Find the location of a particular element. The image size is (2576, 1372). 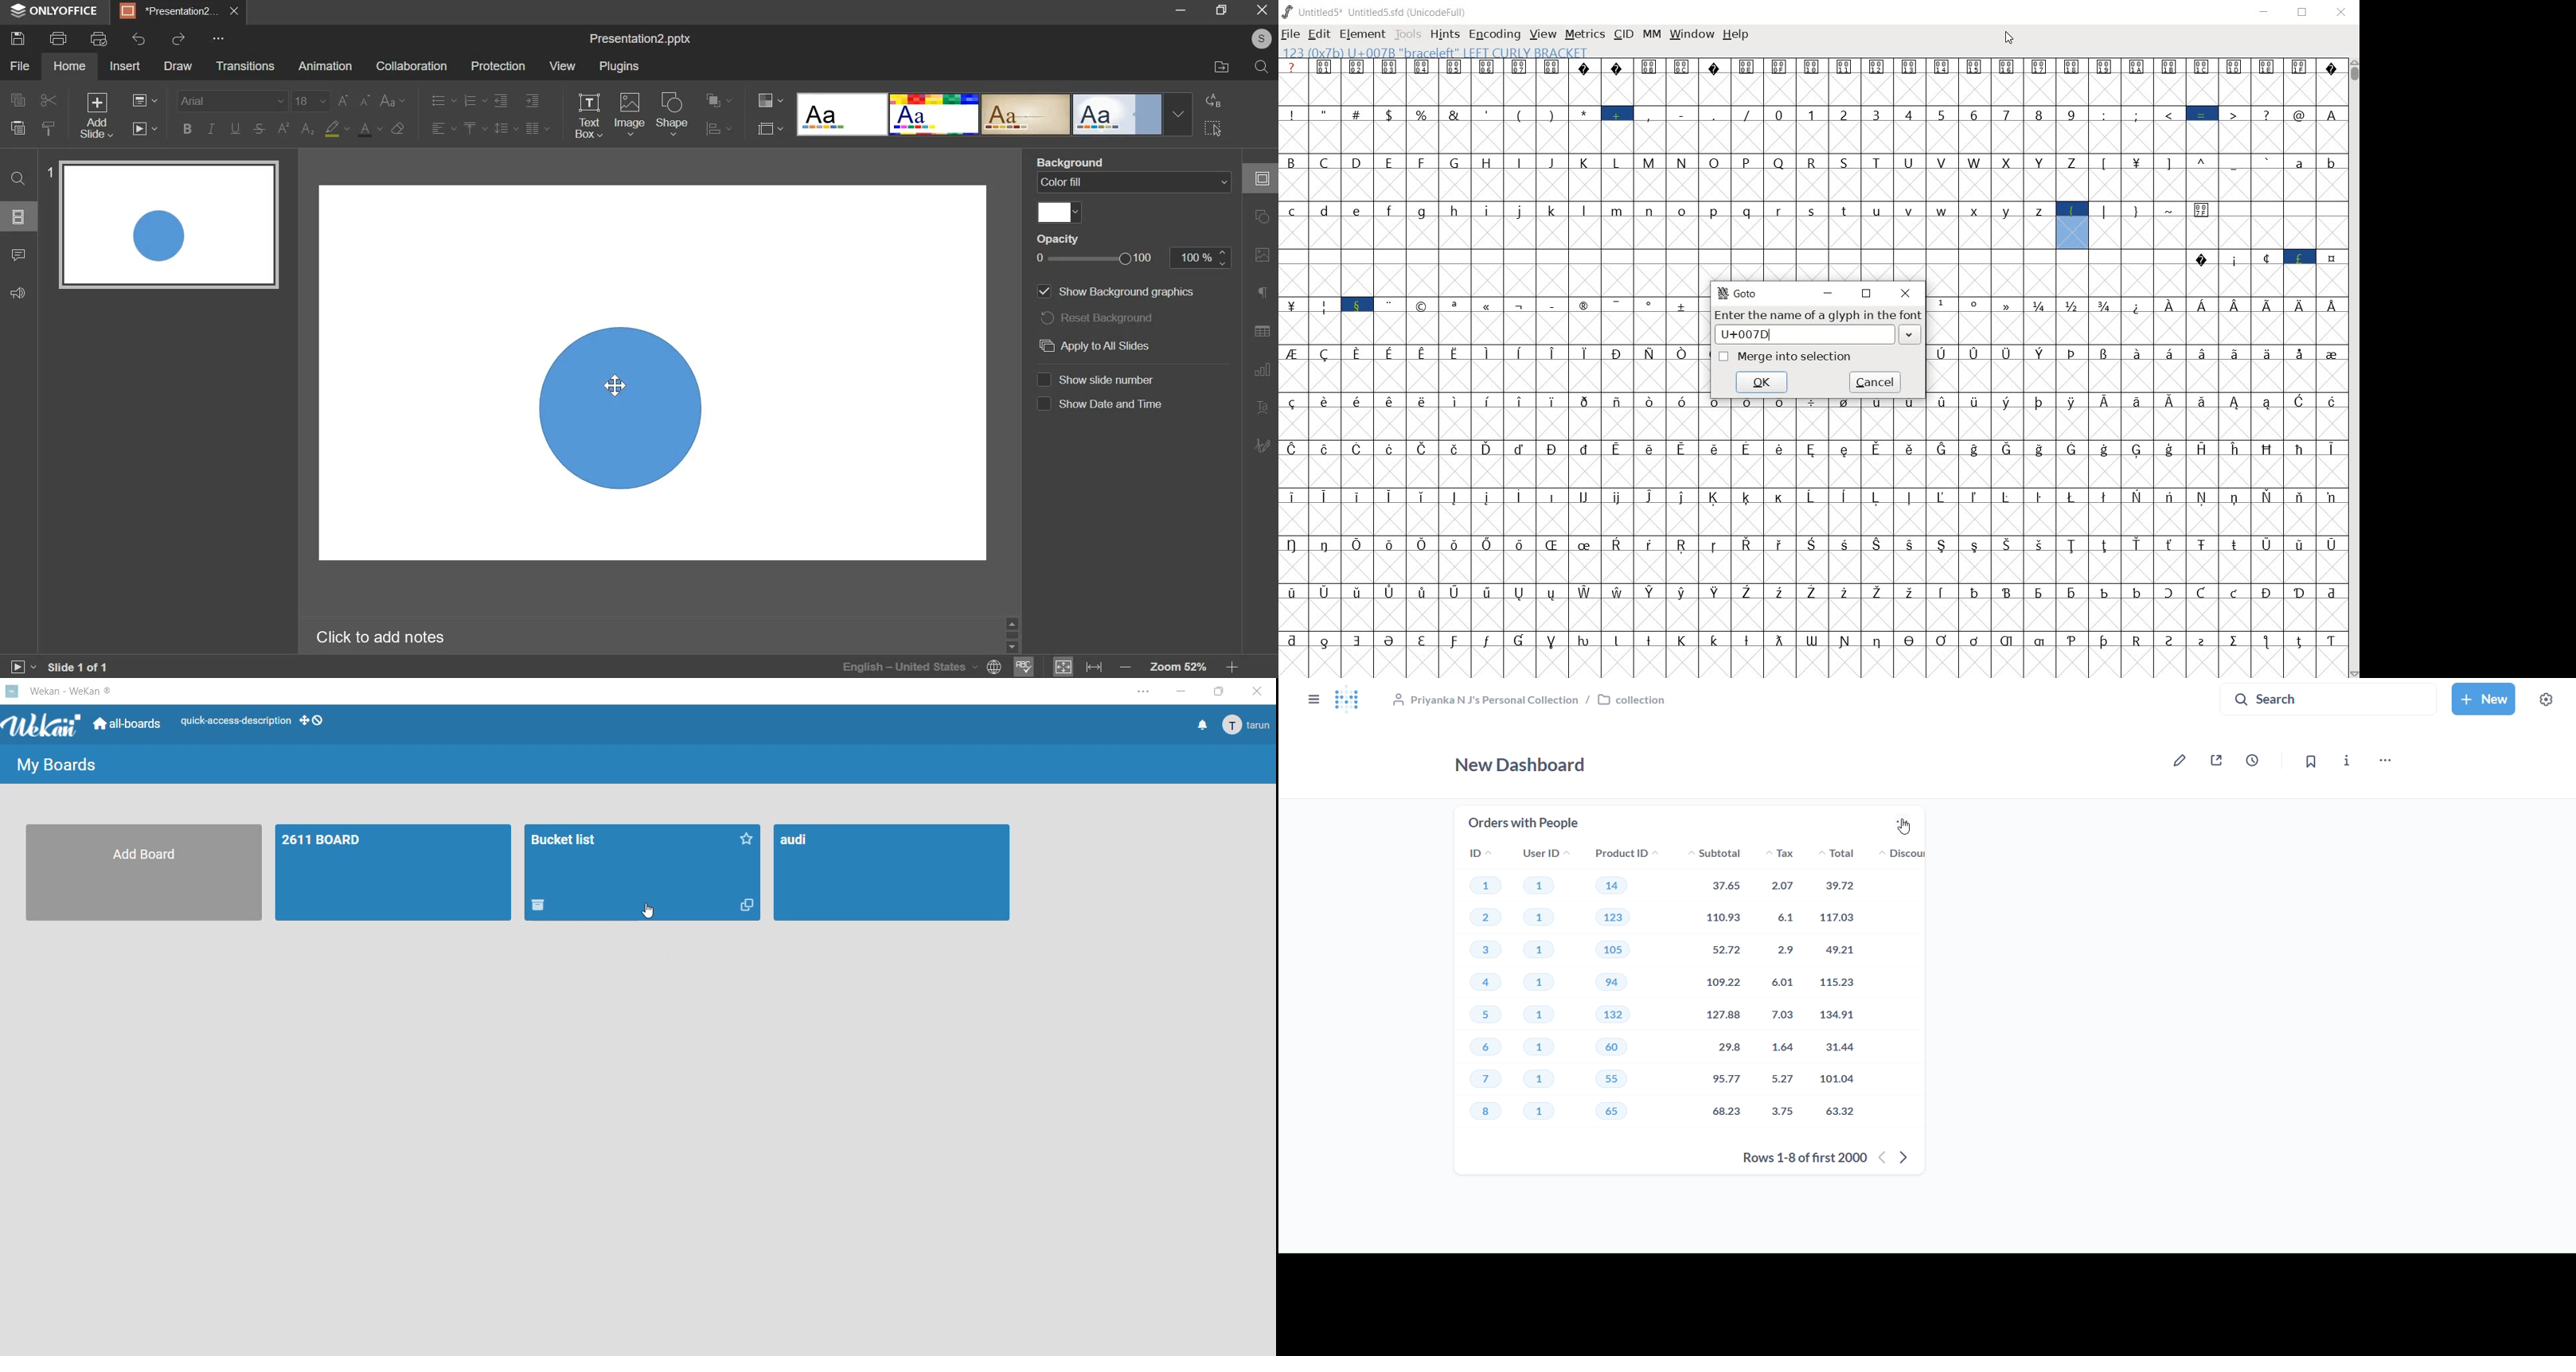

home is located at coordinates (70, 66).